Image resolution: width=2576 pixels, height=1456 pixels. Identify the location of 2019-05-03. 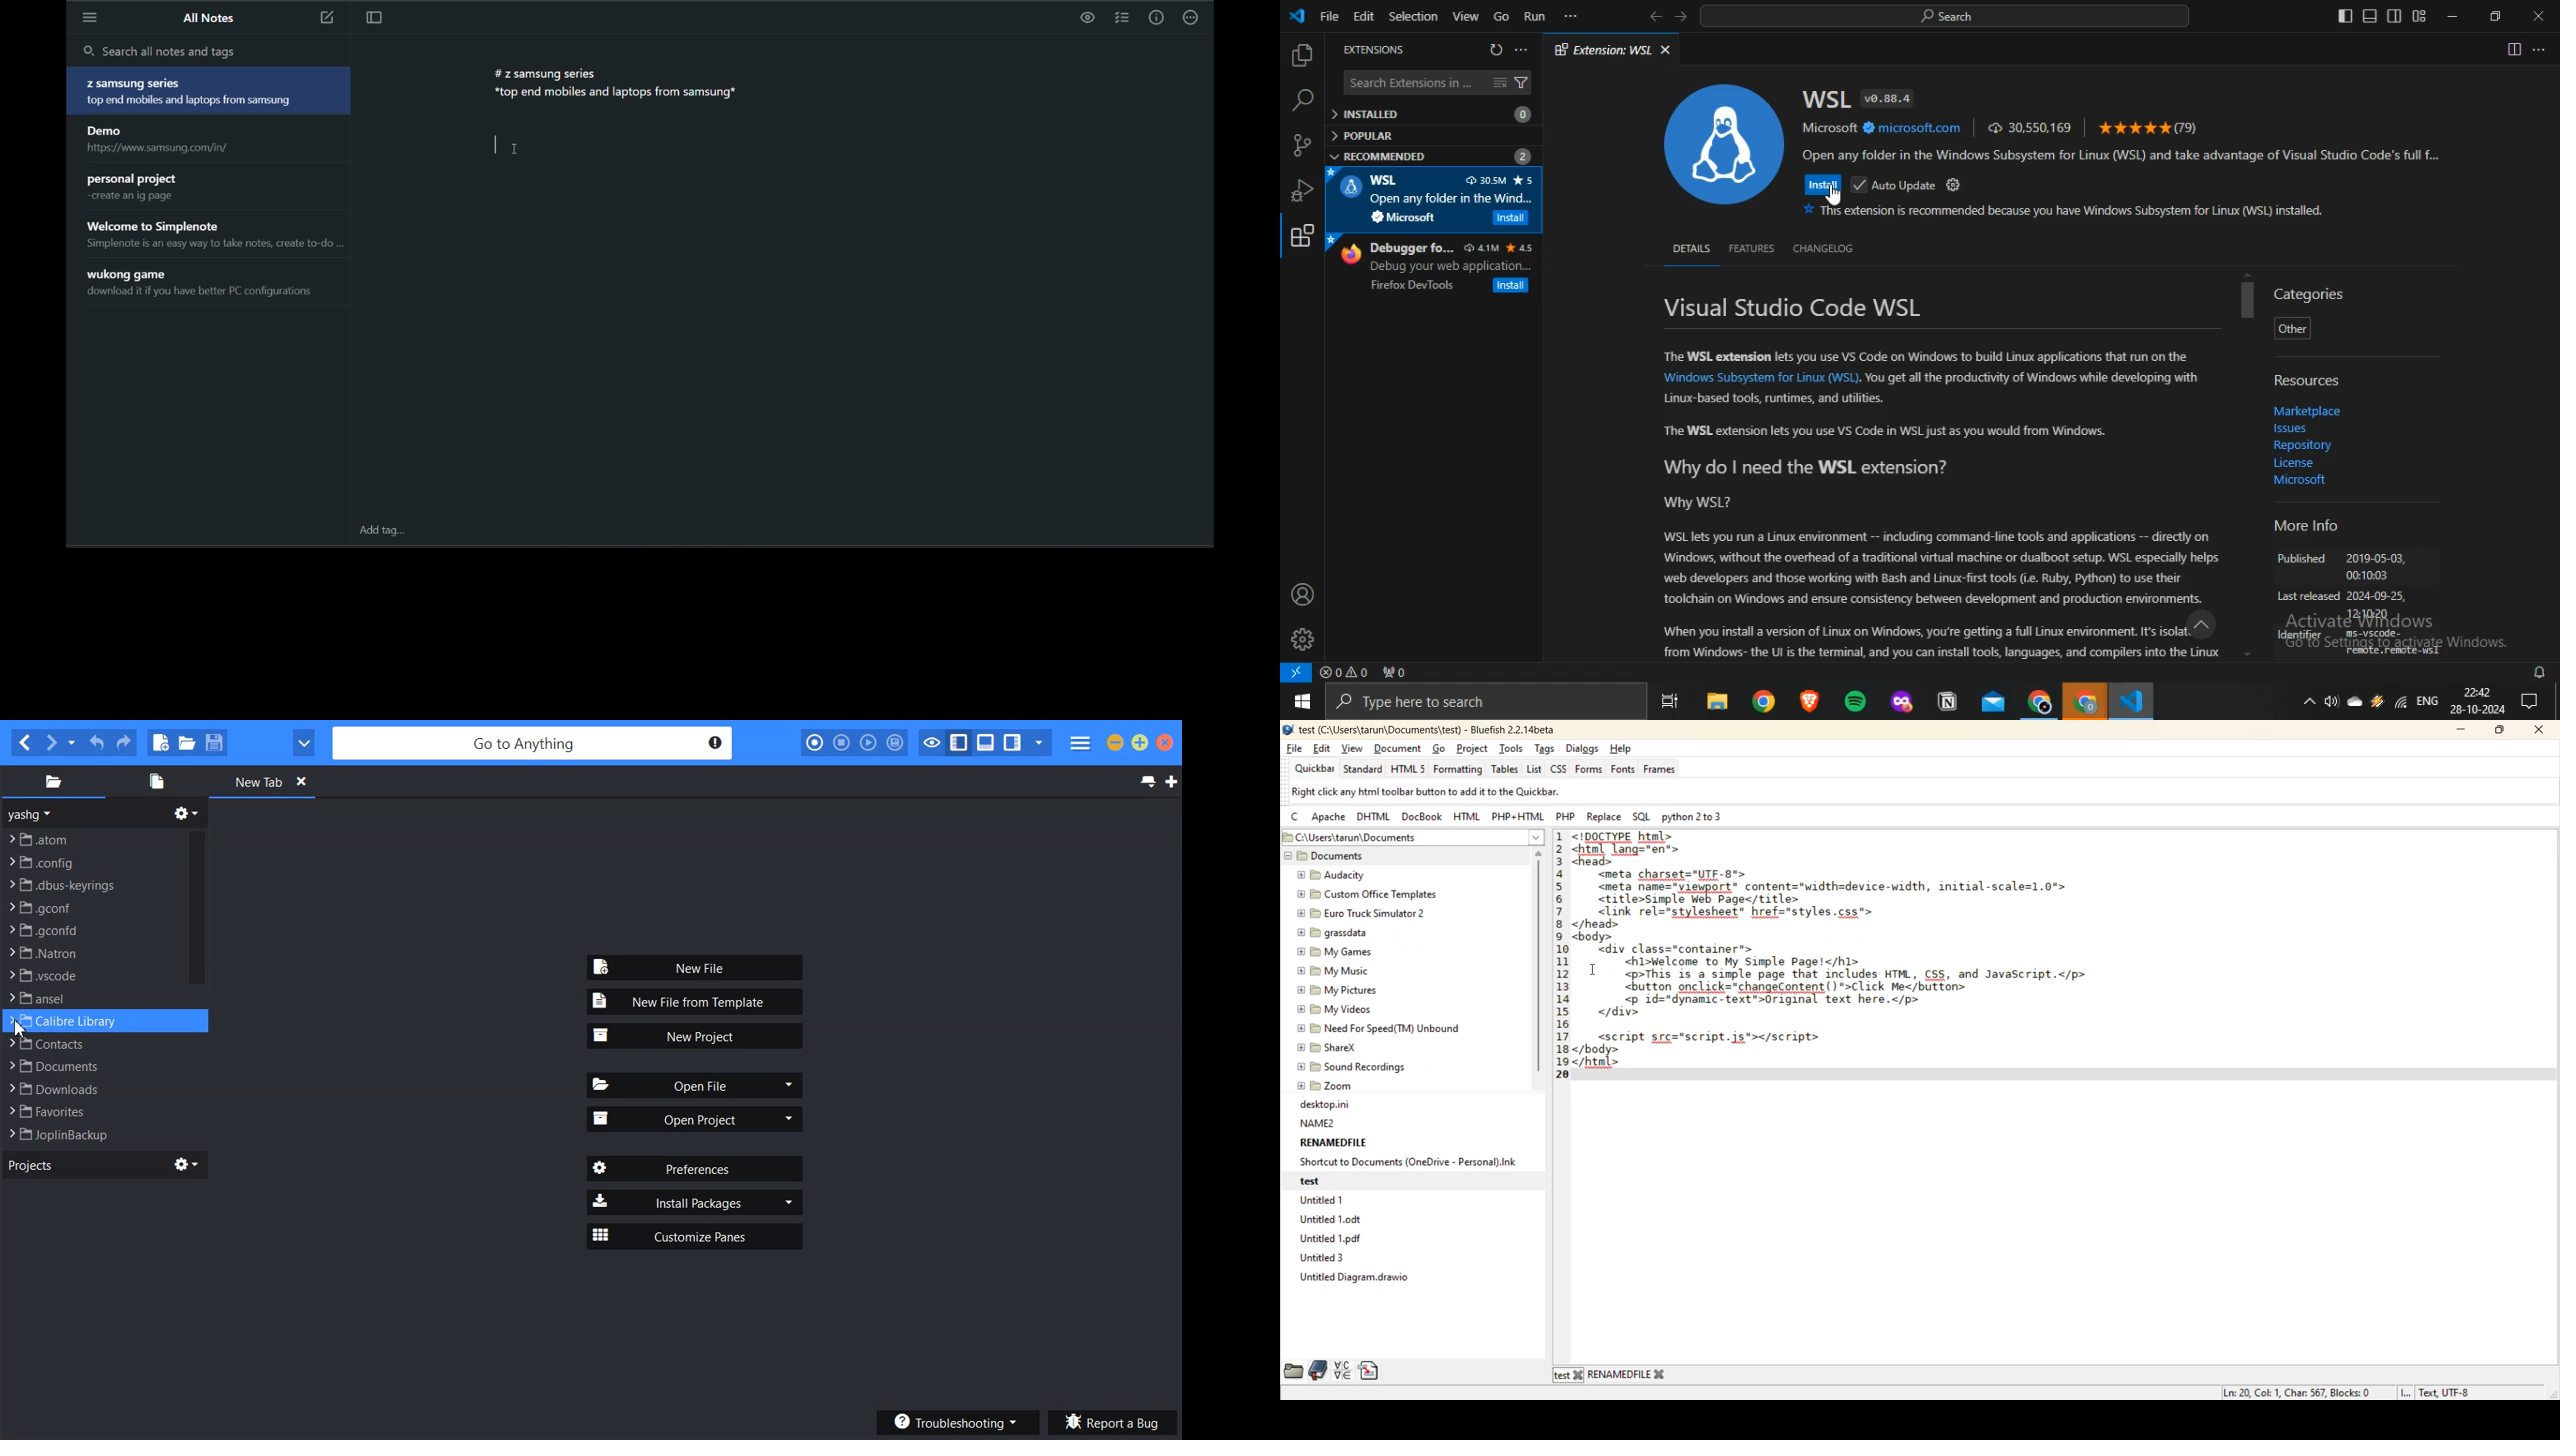
(2376, 558).